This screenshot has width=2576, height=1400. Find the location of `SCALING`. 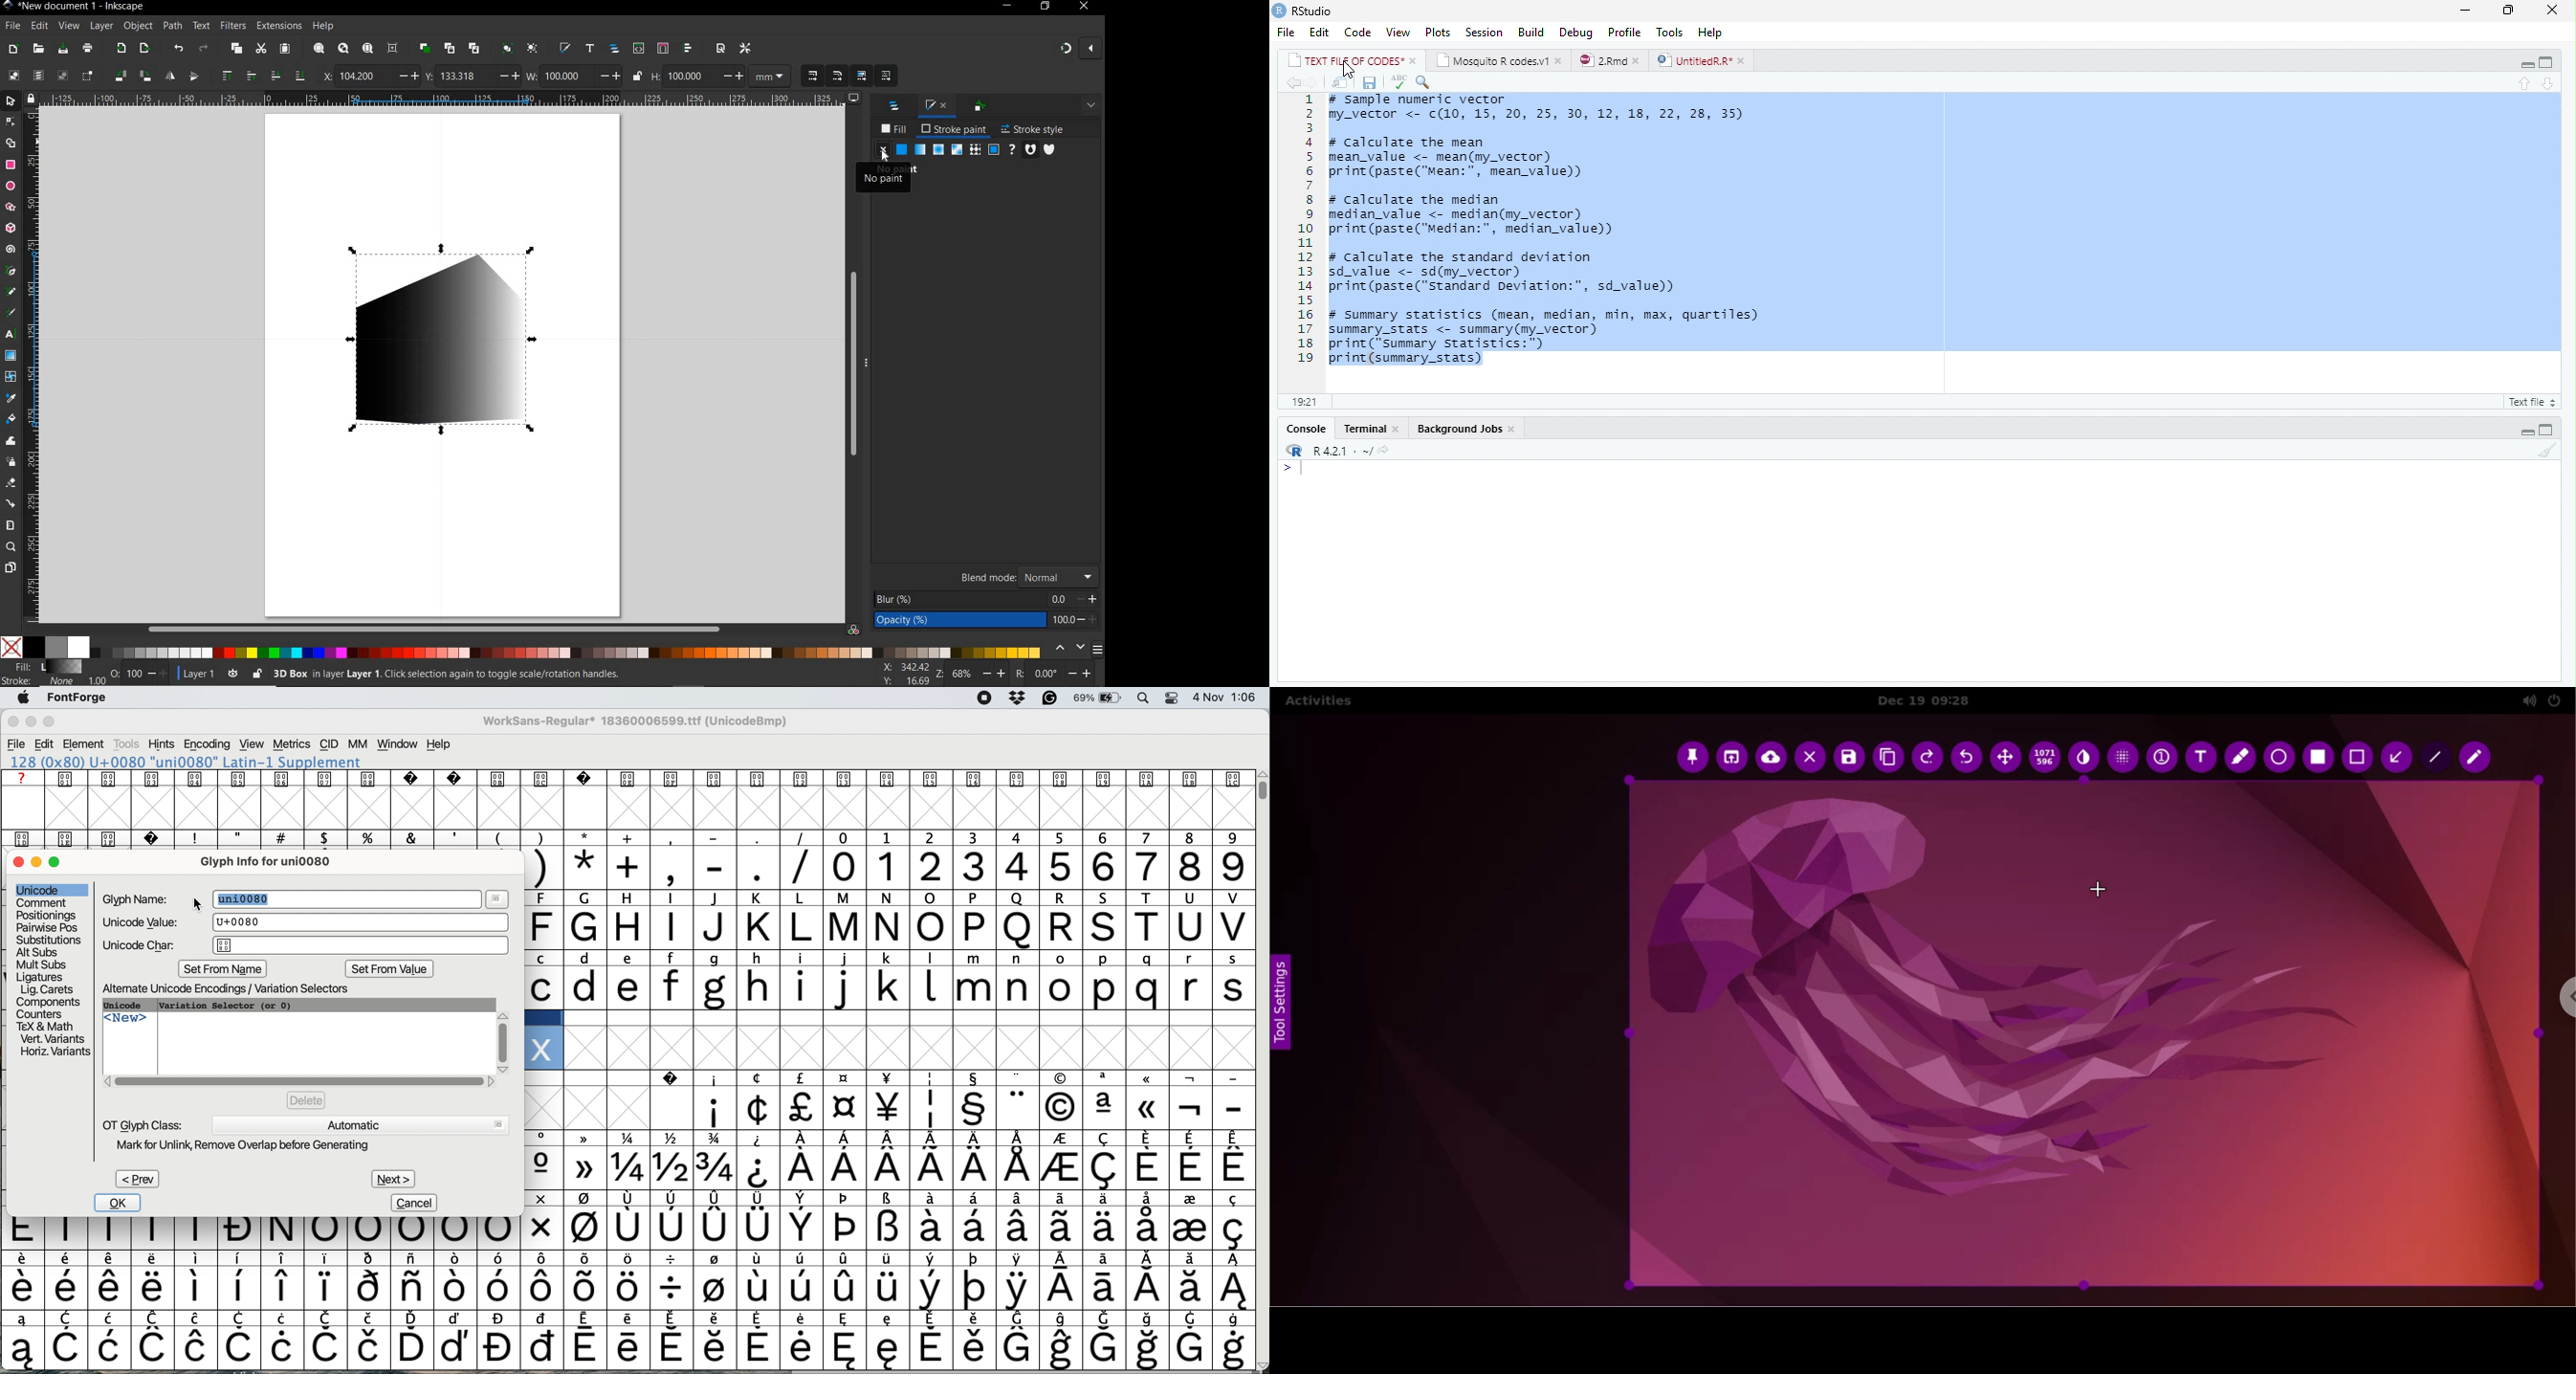

SCALING is located at coordinates (838, 76).